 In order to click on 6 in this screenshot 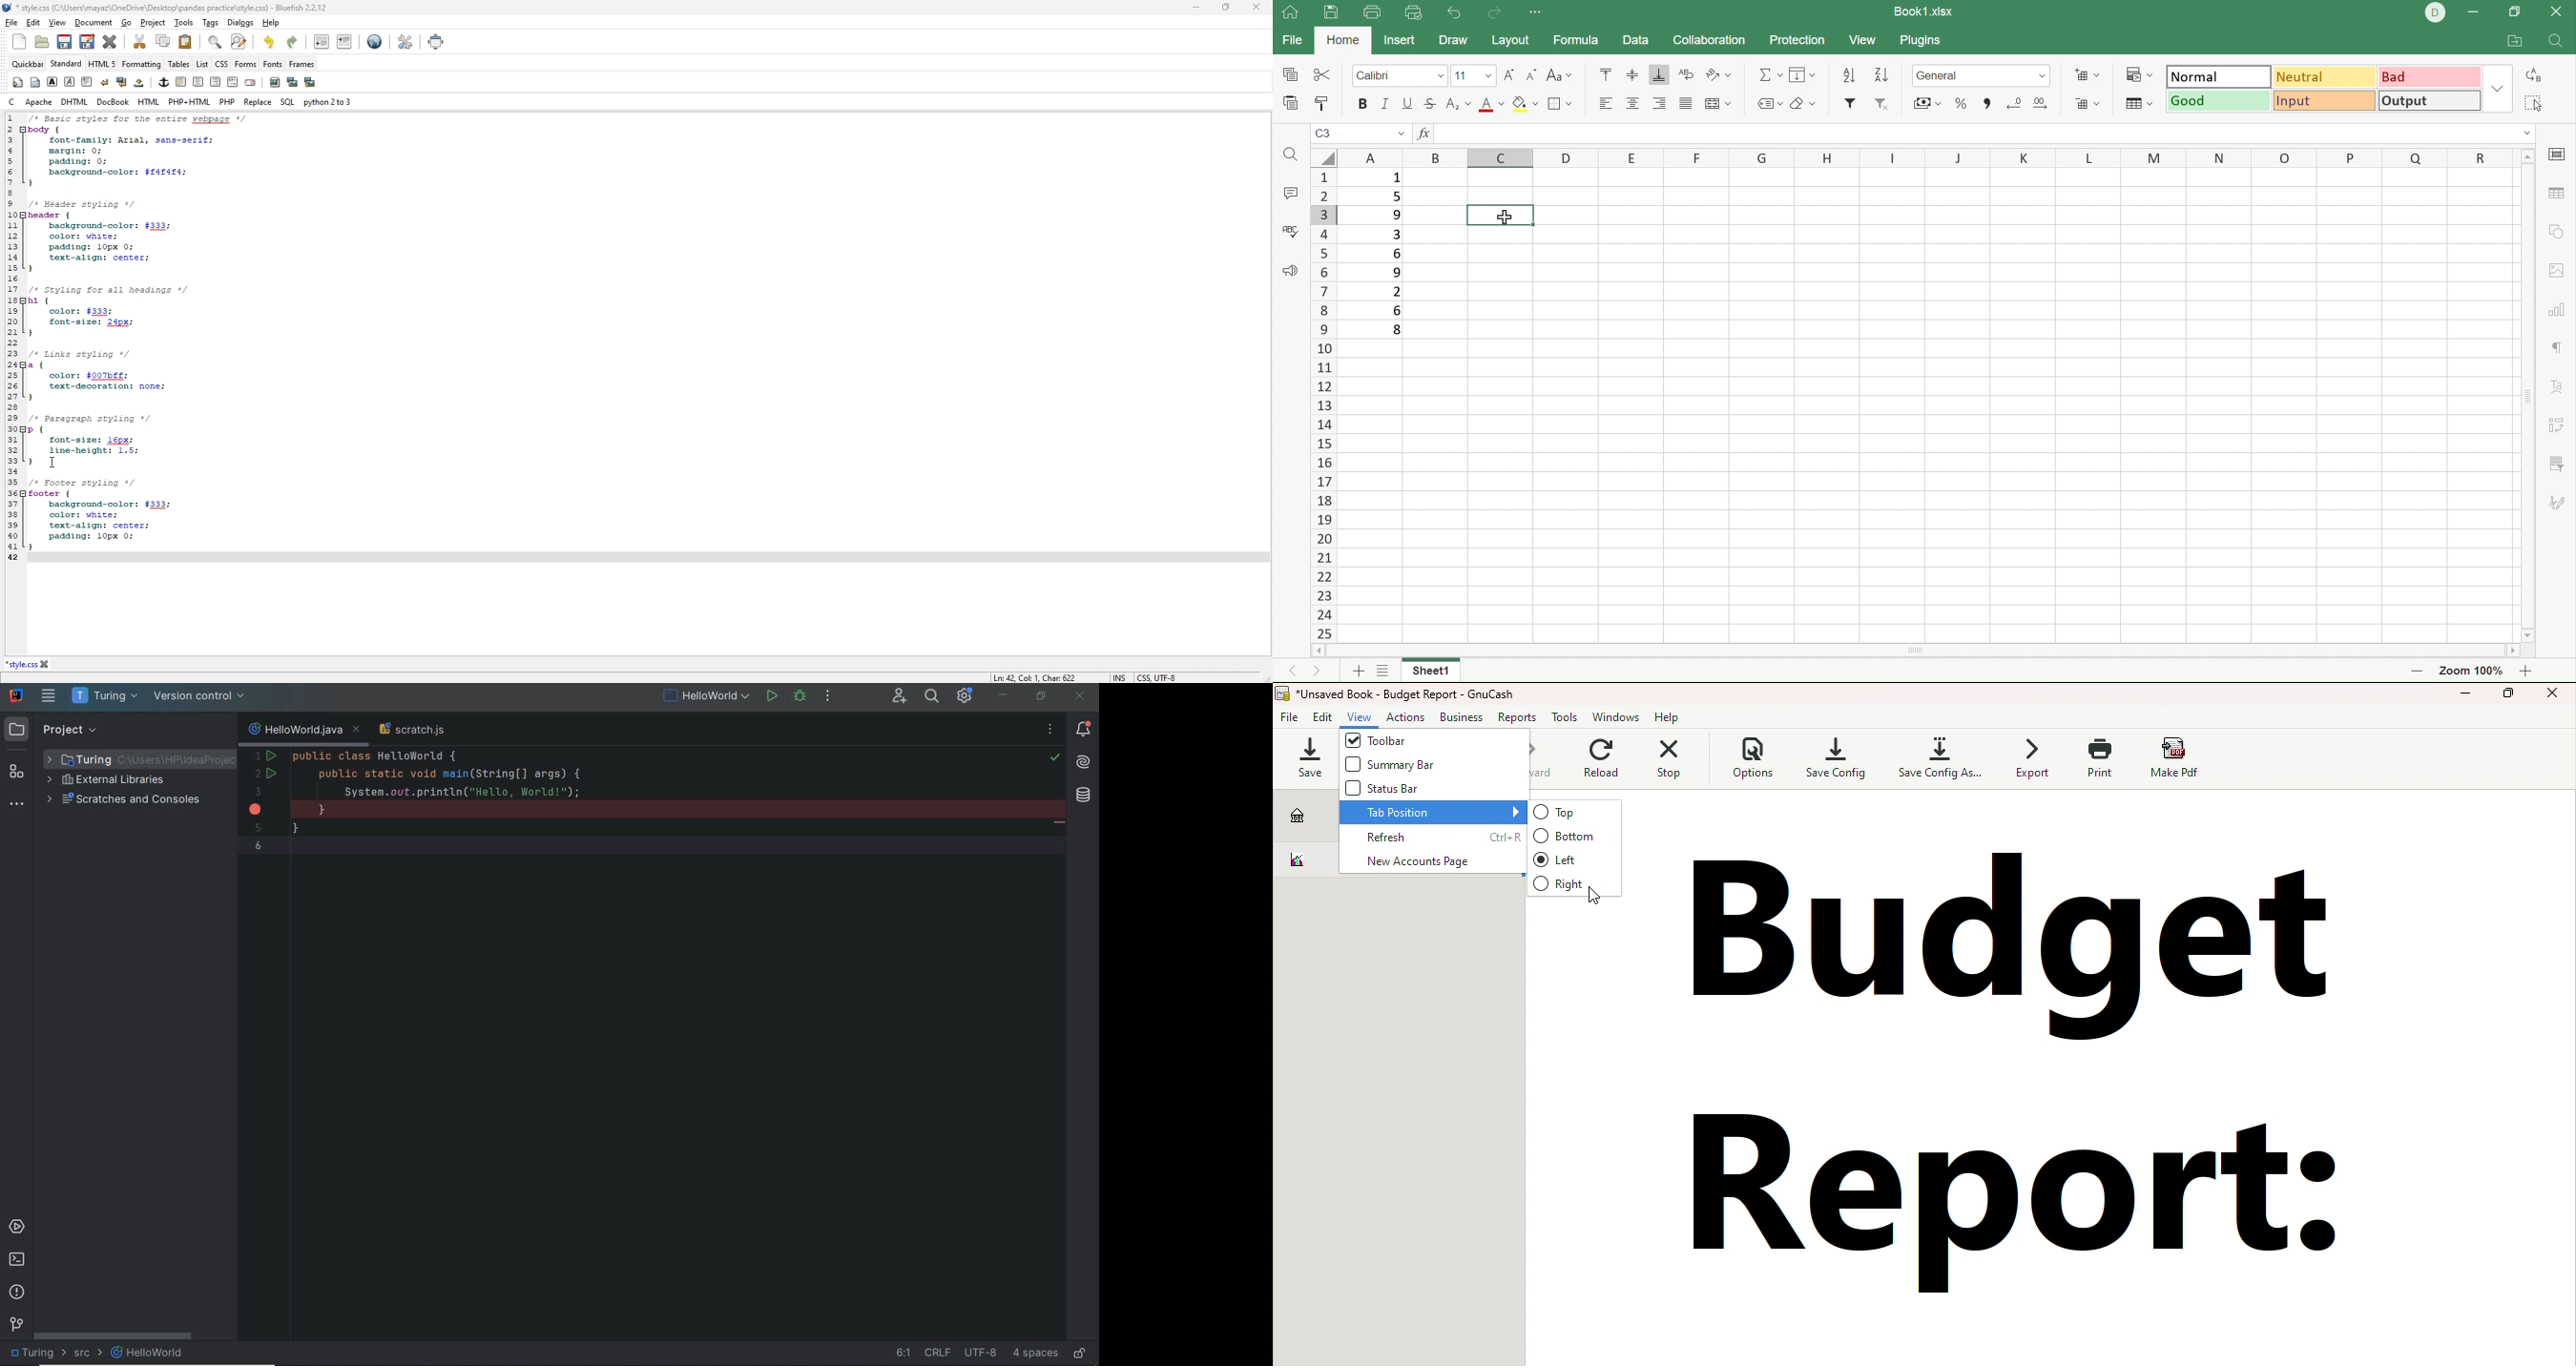, I will do `click(1397, 311)`.